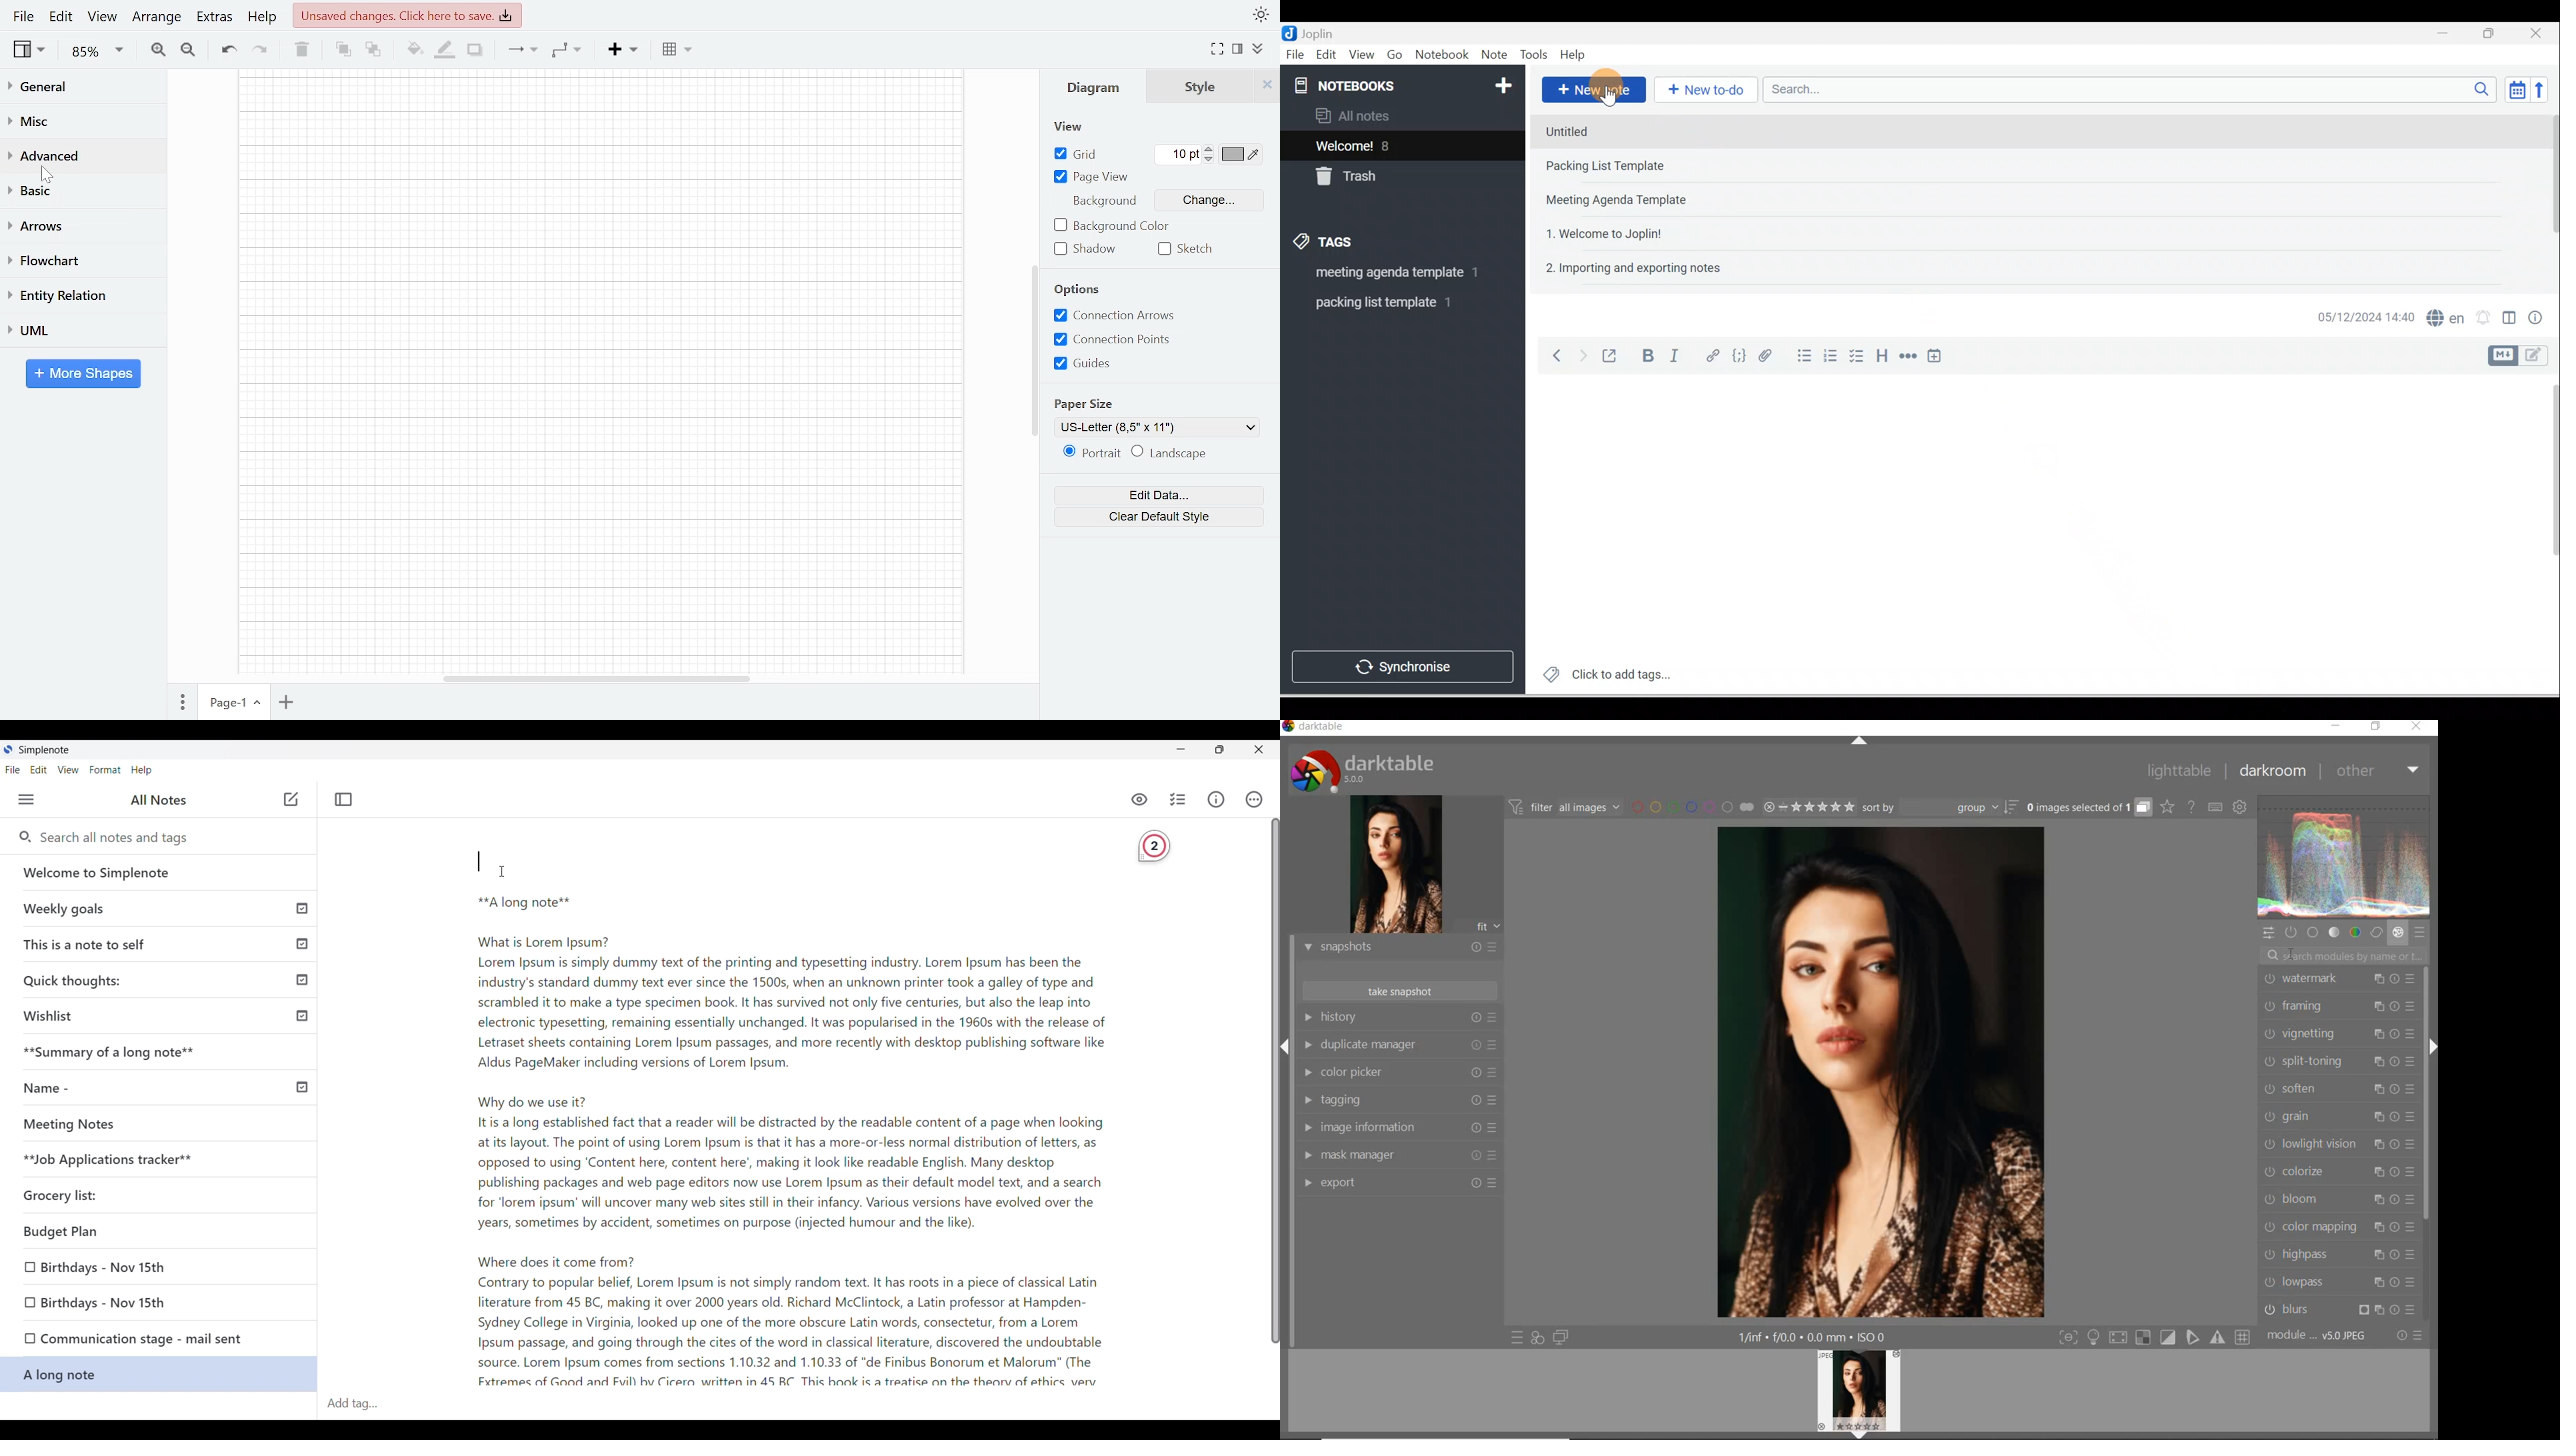  What do you see at coordinates (161, 1086) in the screenshot?
I see `Name` at bounding box center [161, 1086].